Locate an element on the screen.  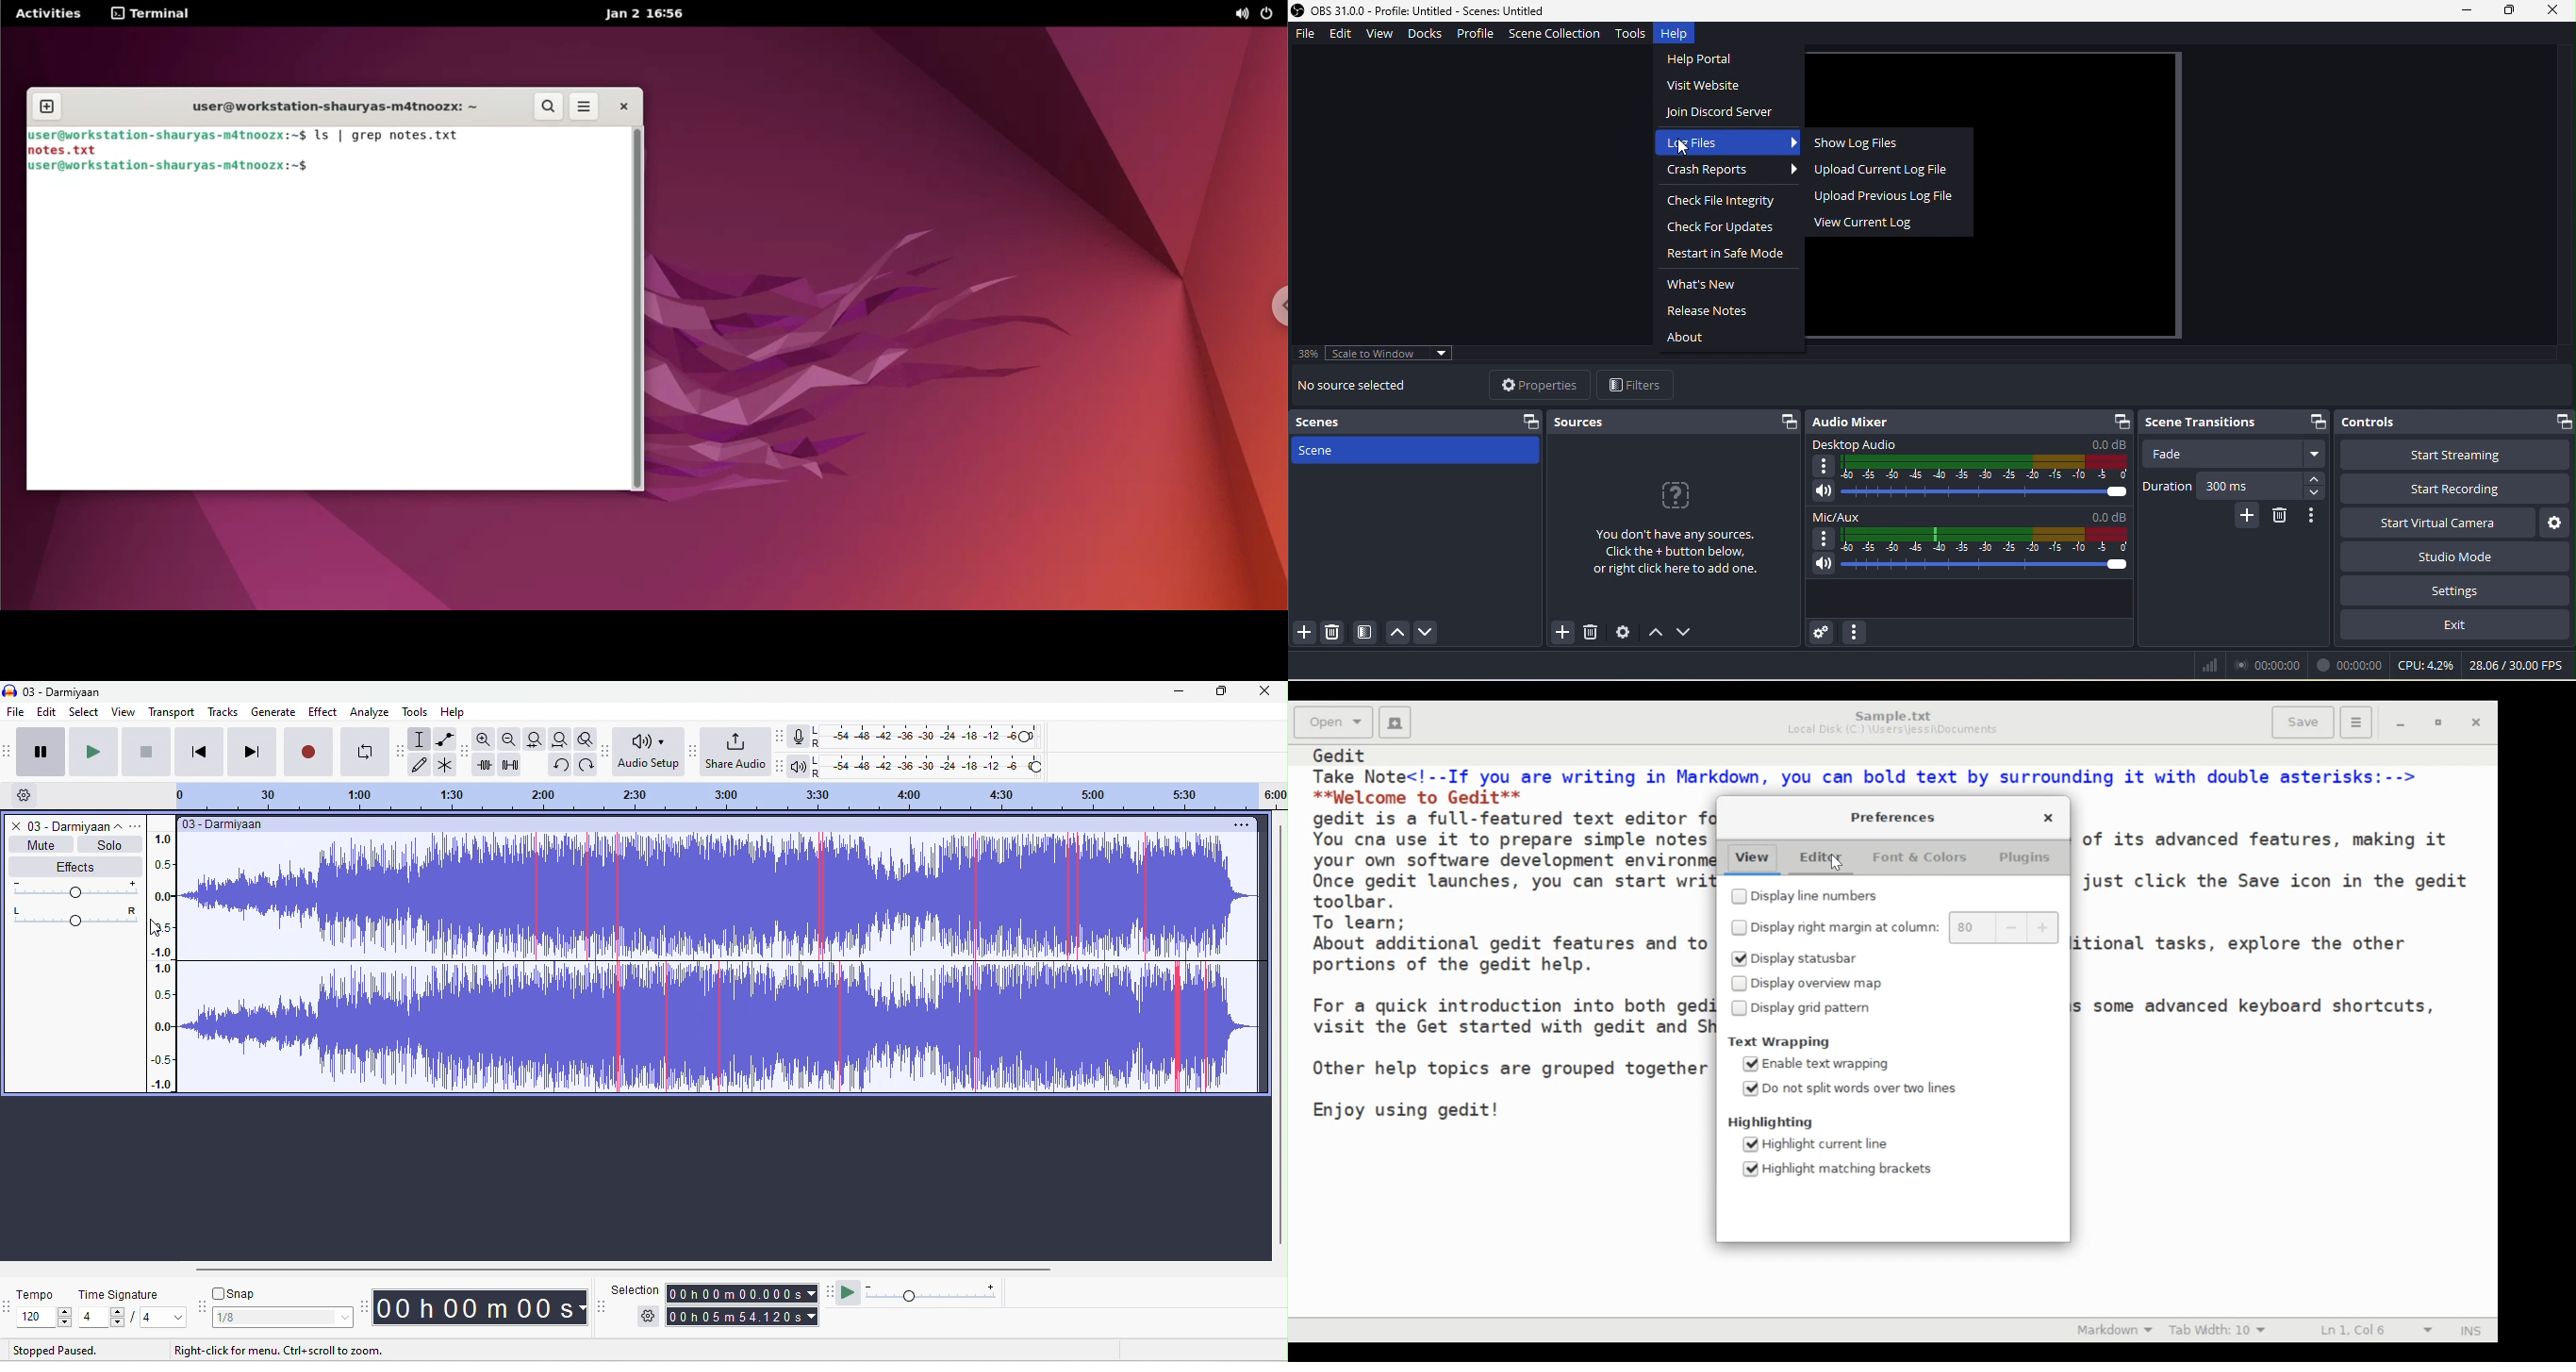
increase margin is located at coordinates (2045, 928).